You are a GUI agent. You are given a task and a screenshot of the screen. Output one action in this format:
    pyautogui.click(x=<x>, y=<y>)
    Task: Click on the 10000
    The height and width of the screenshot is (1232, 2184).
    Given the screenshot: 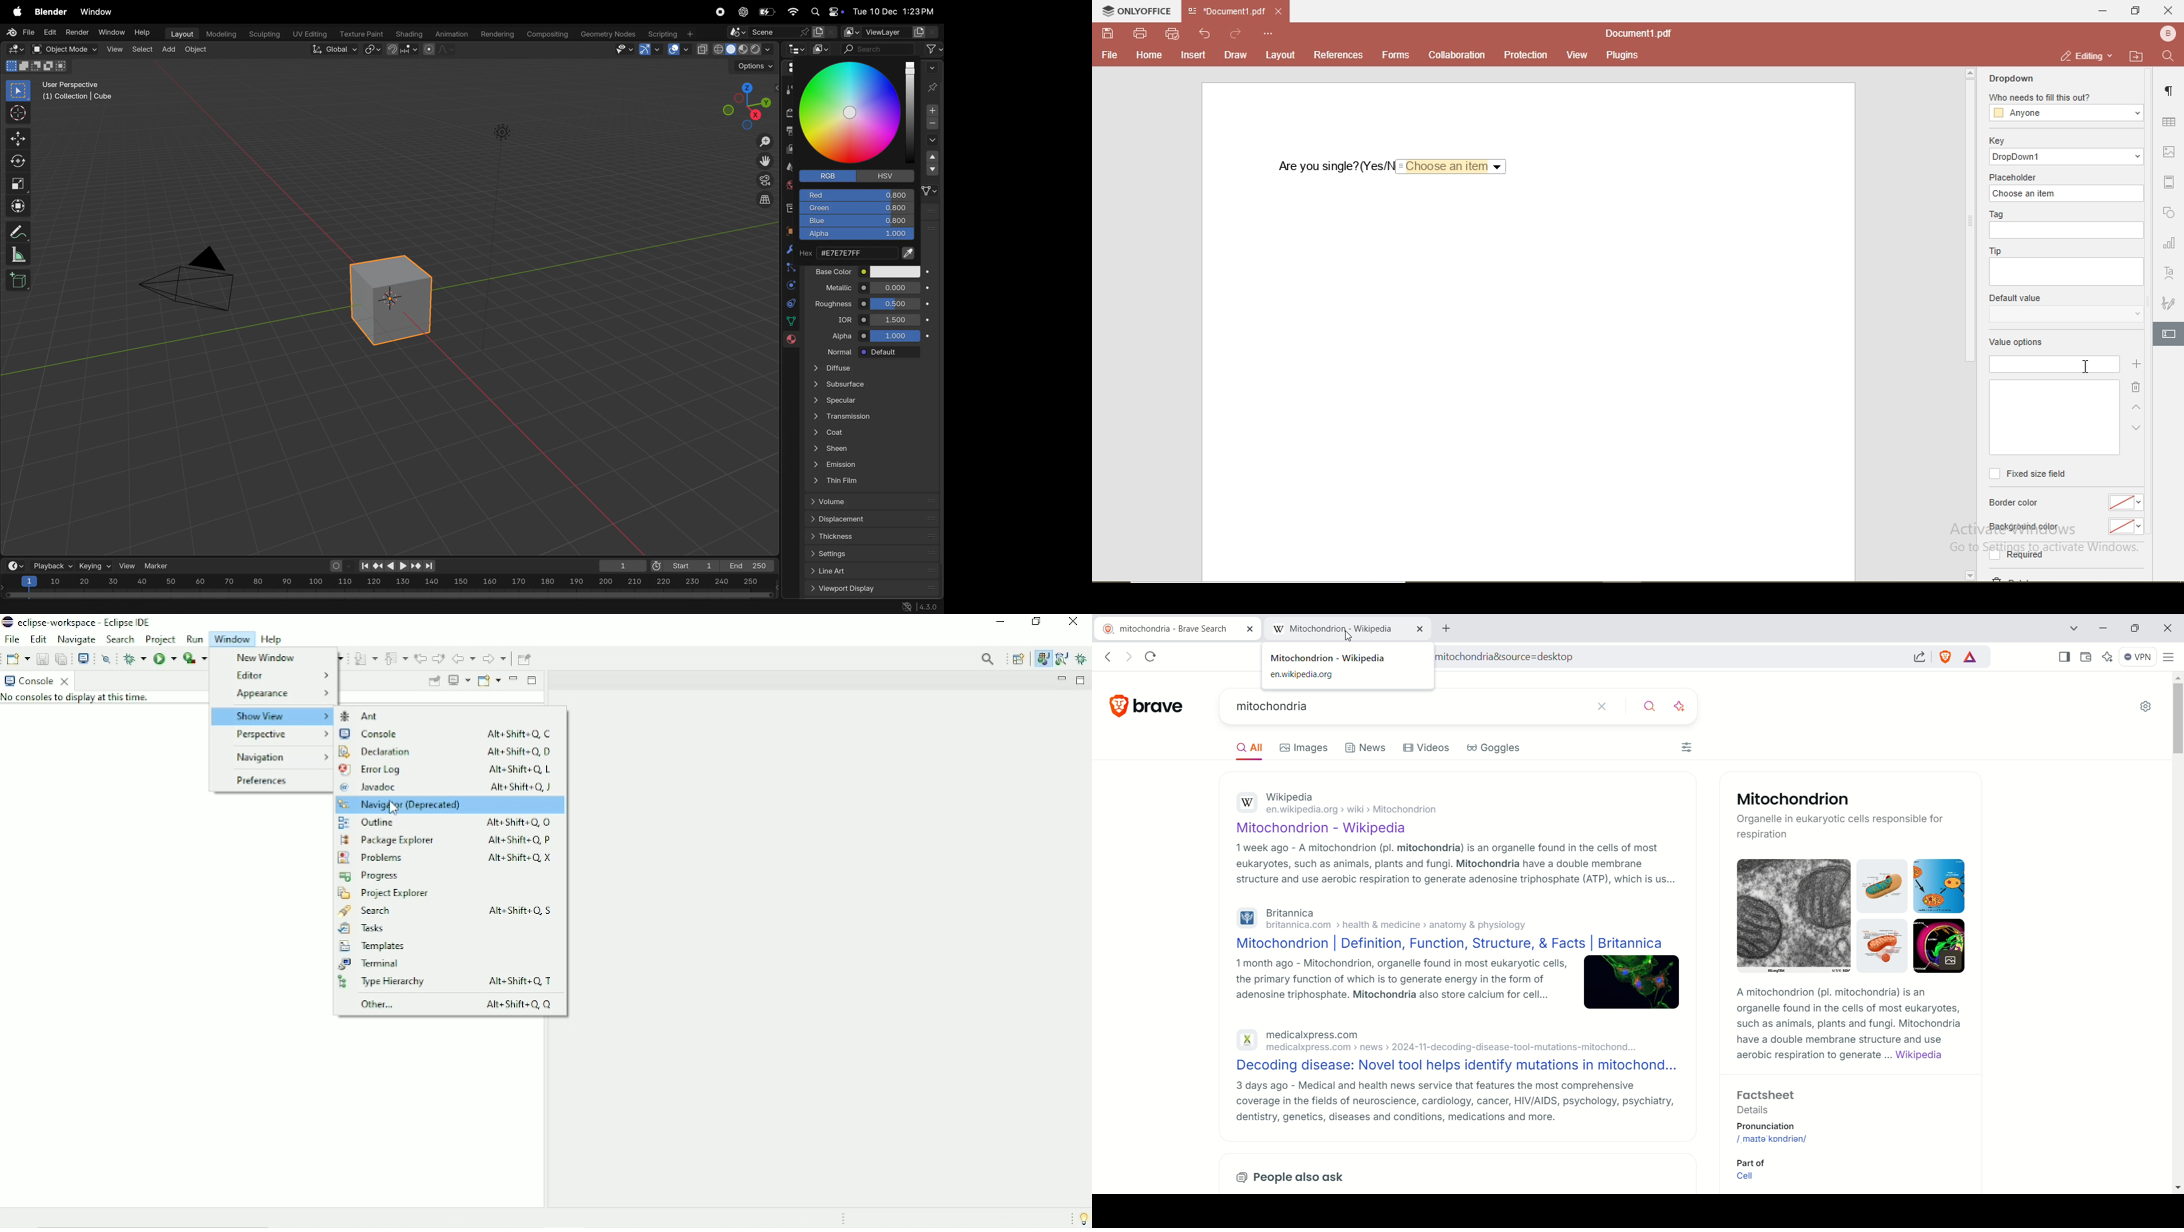 What is the action you would take?
    pyautogui.click(x=895, y=335)
    